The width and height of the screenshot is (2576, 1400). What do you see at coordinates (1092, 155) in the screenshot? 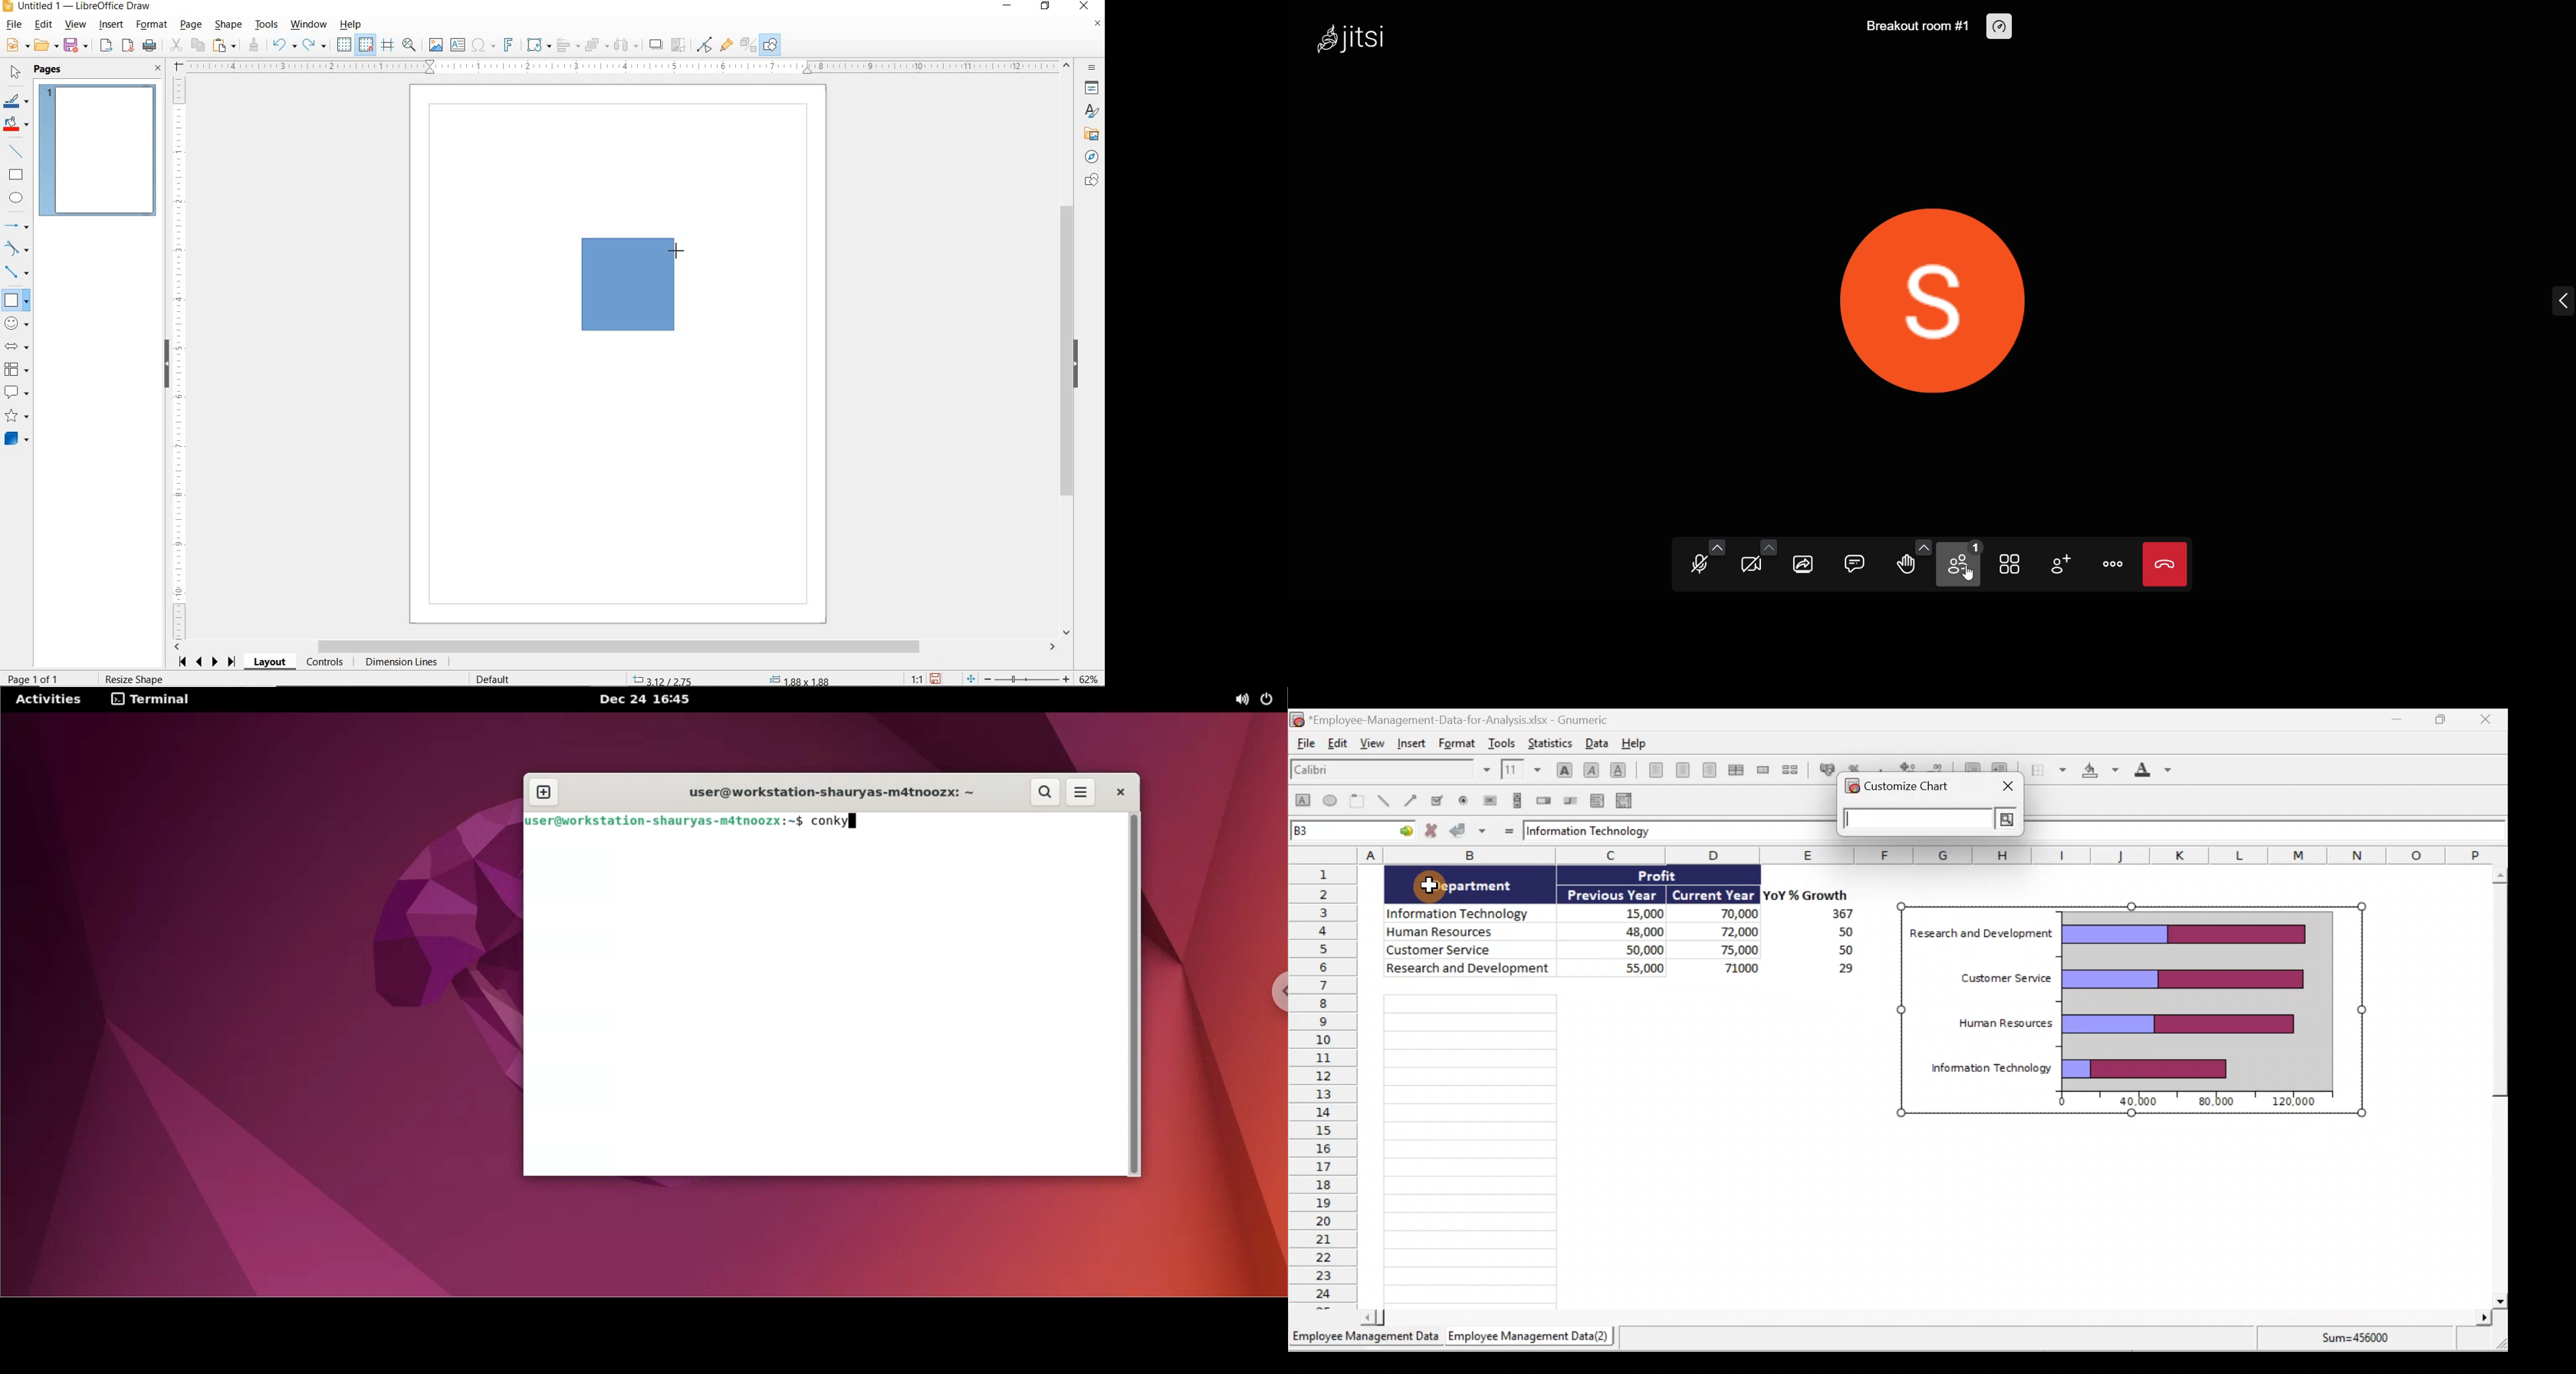
I see `NAVIGATOR` at bounding box center [1092, 155].